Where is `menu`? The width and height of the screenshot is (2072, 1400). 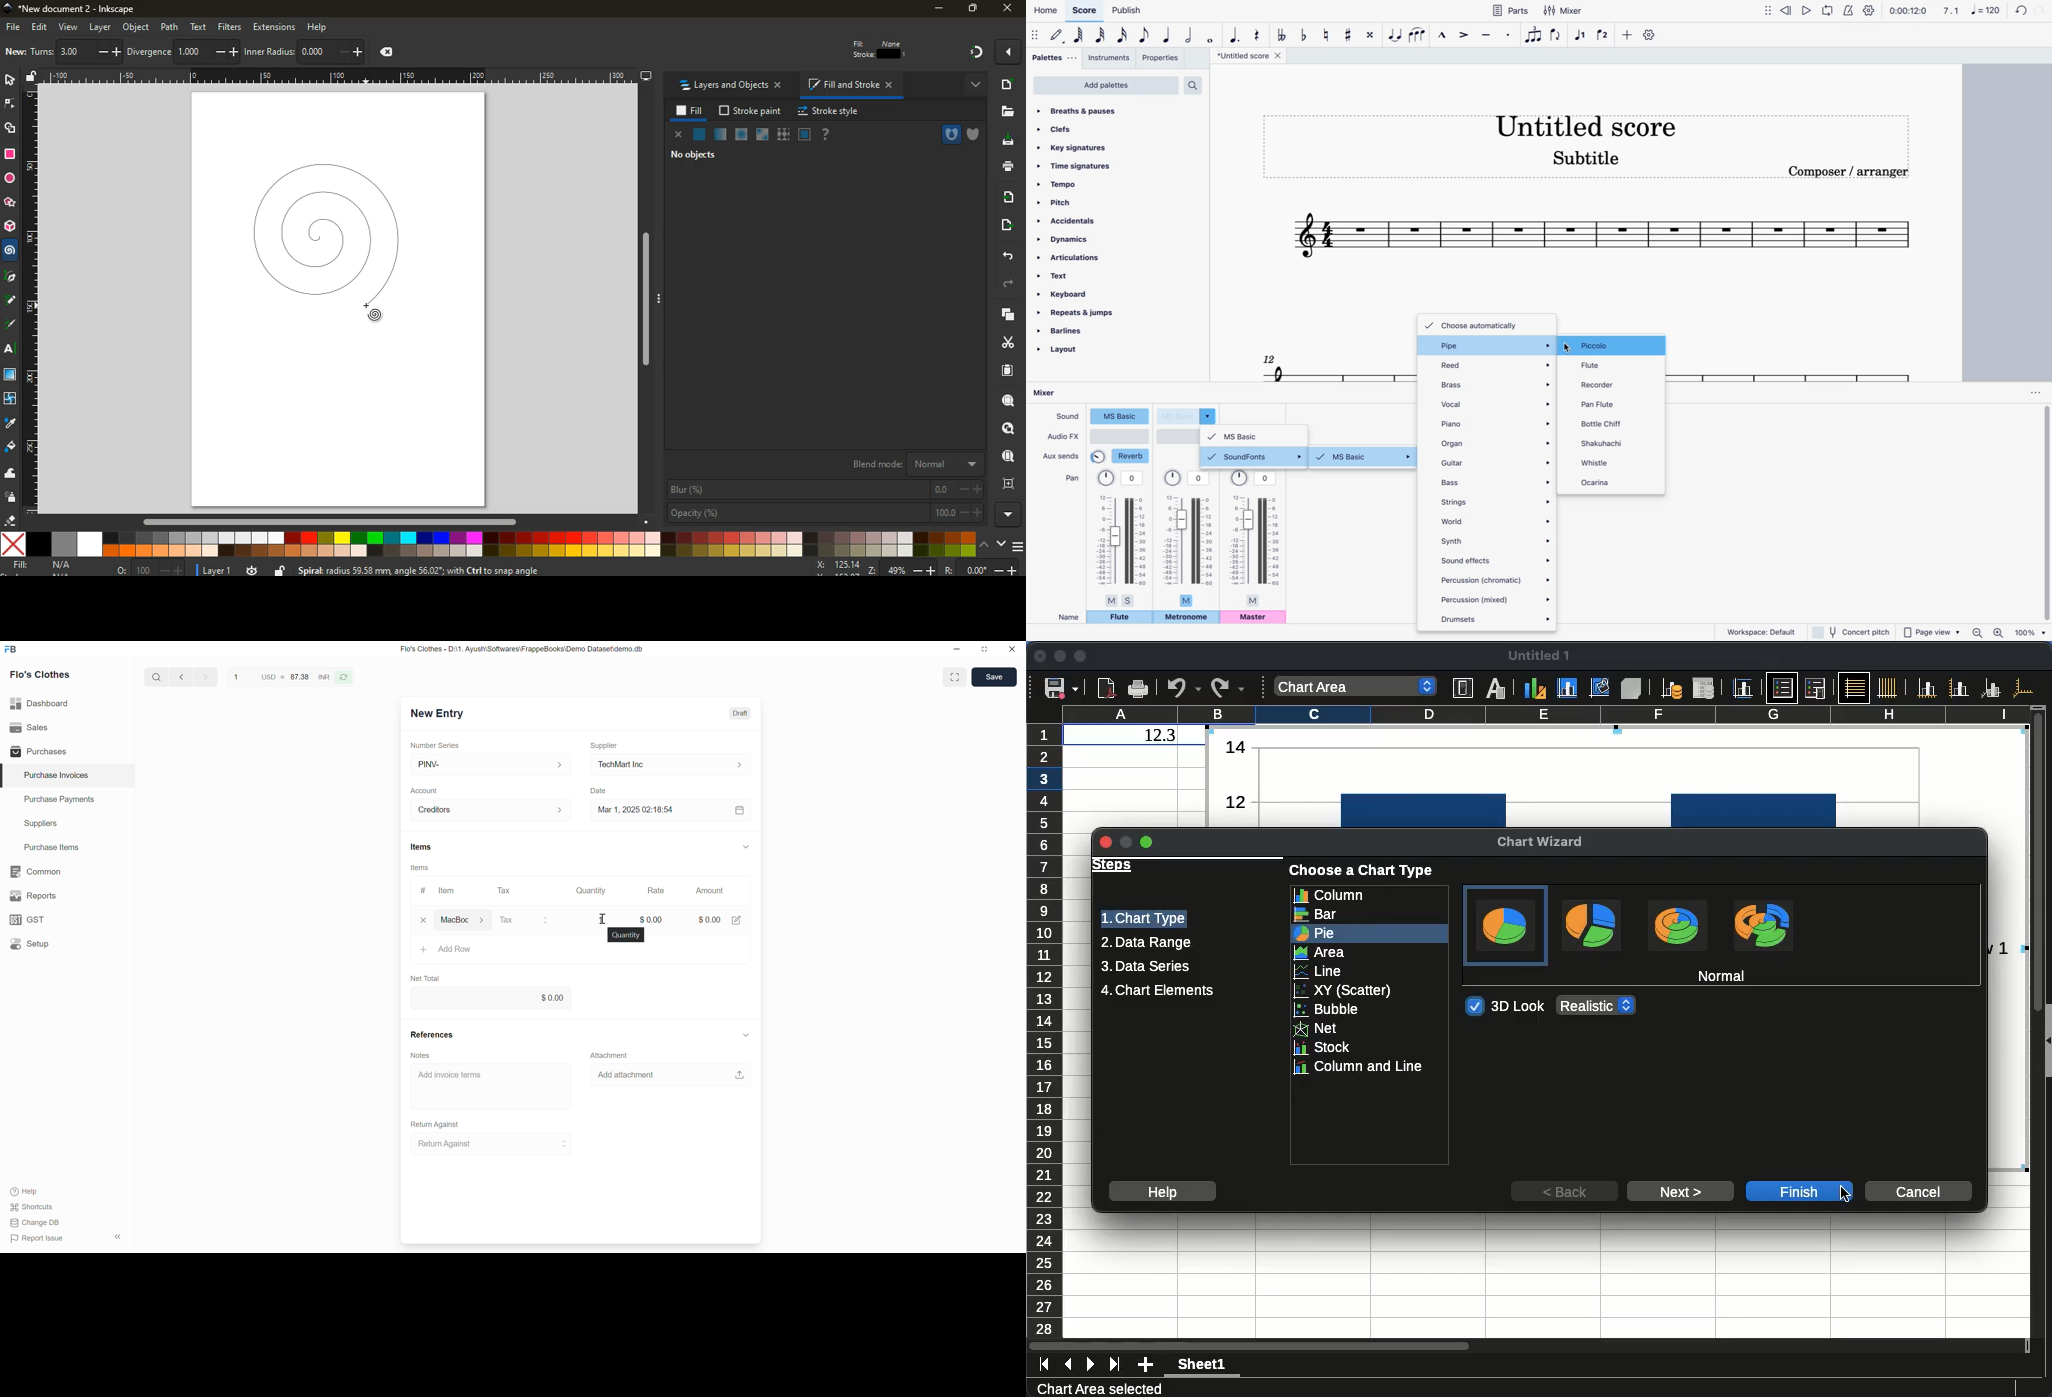
menu is located at coordinates (1019, 548).